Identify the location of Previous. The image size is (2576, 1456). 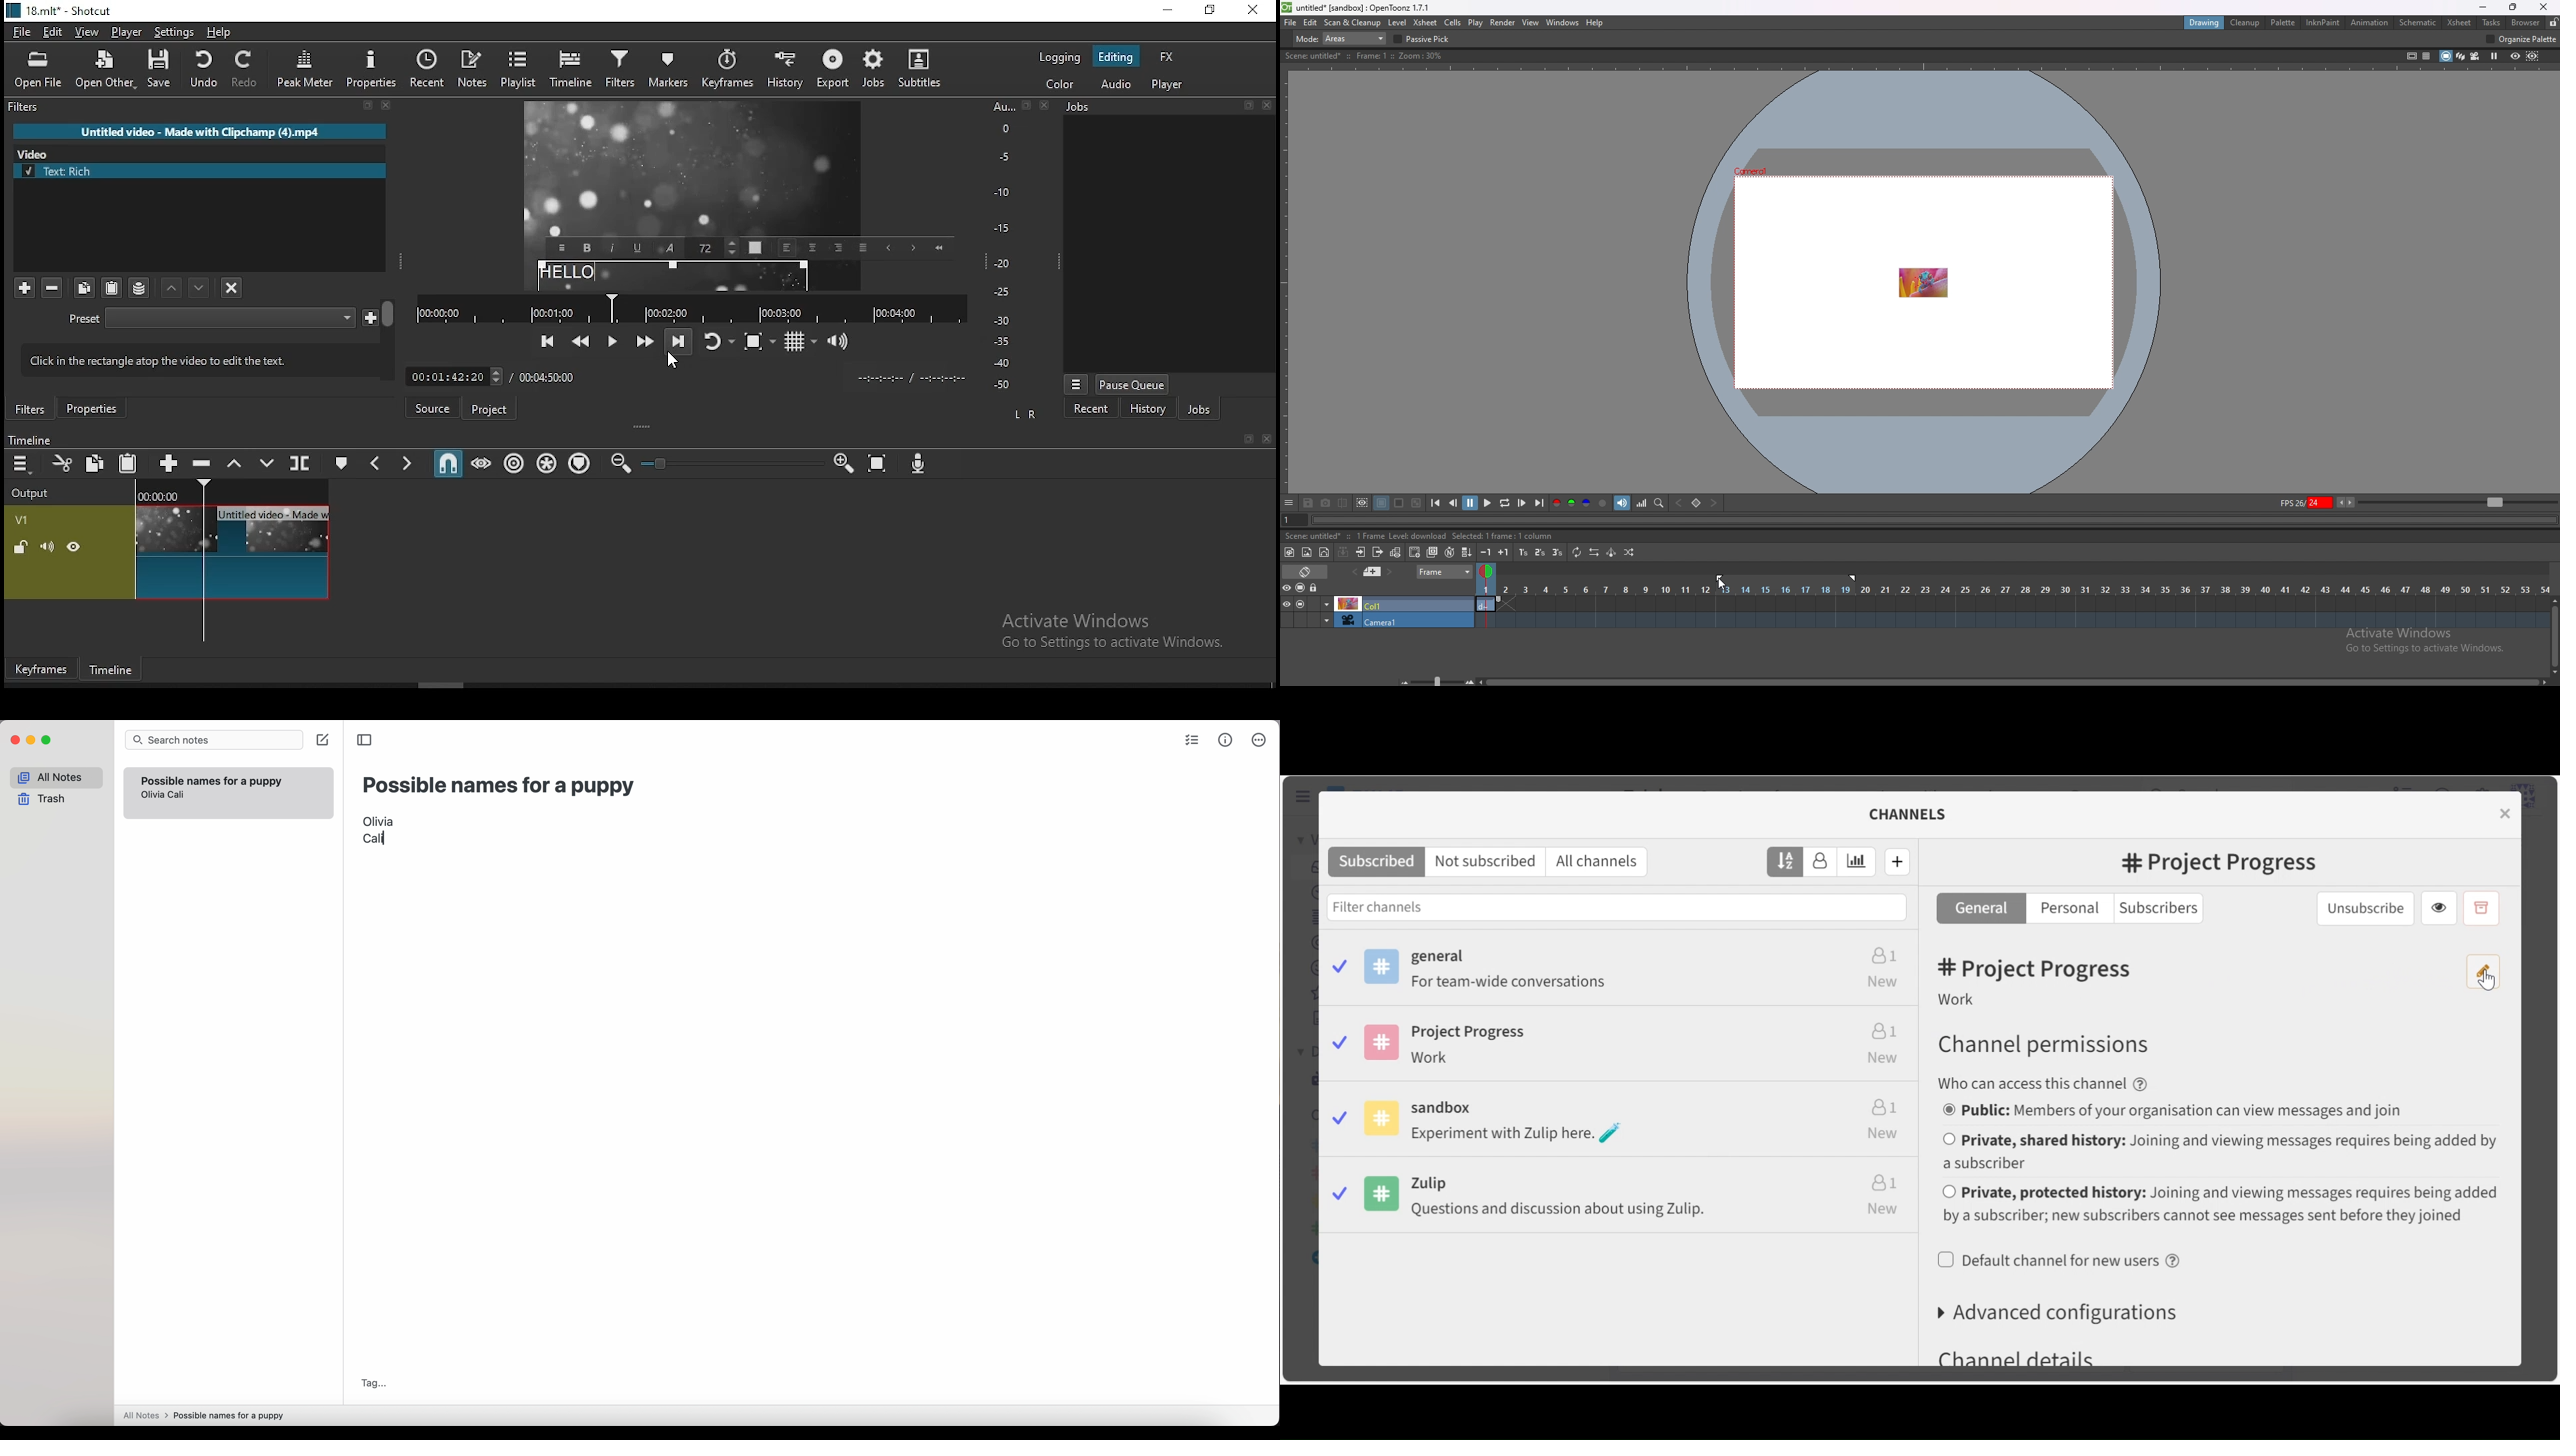
(888, 248).